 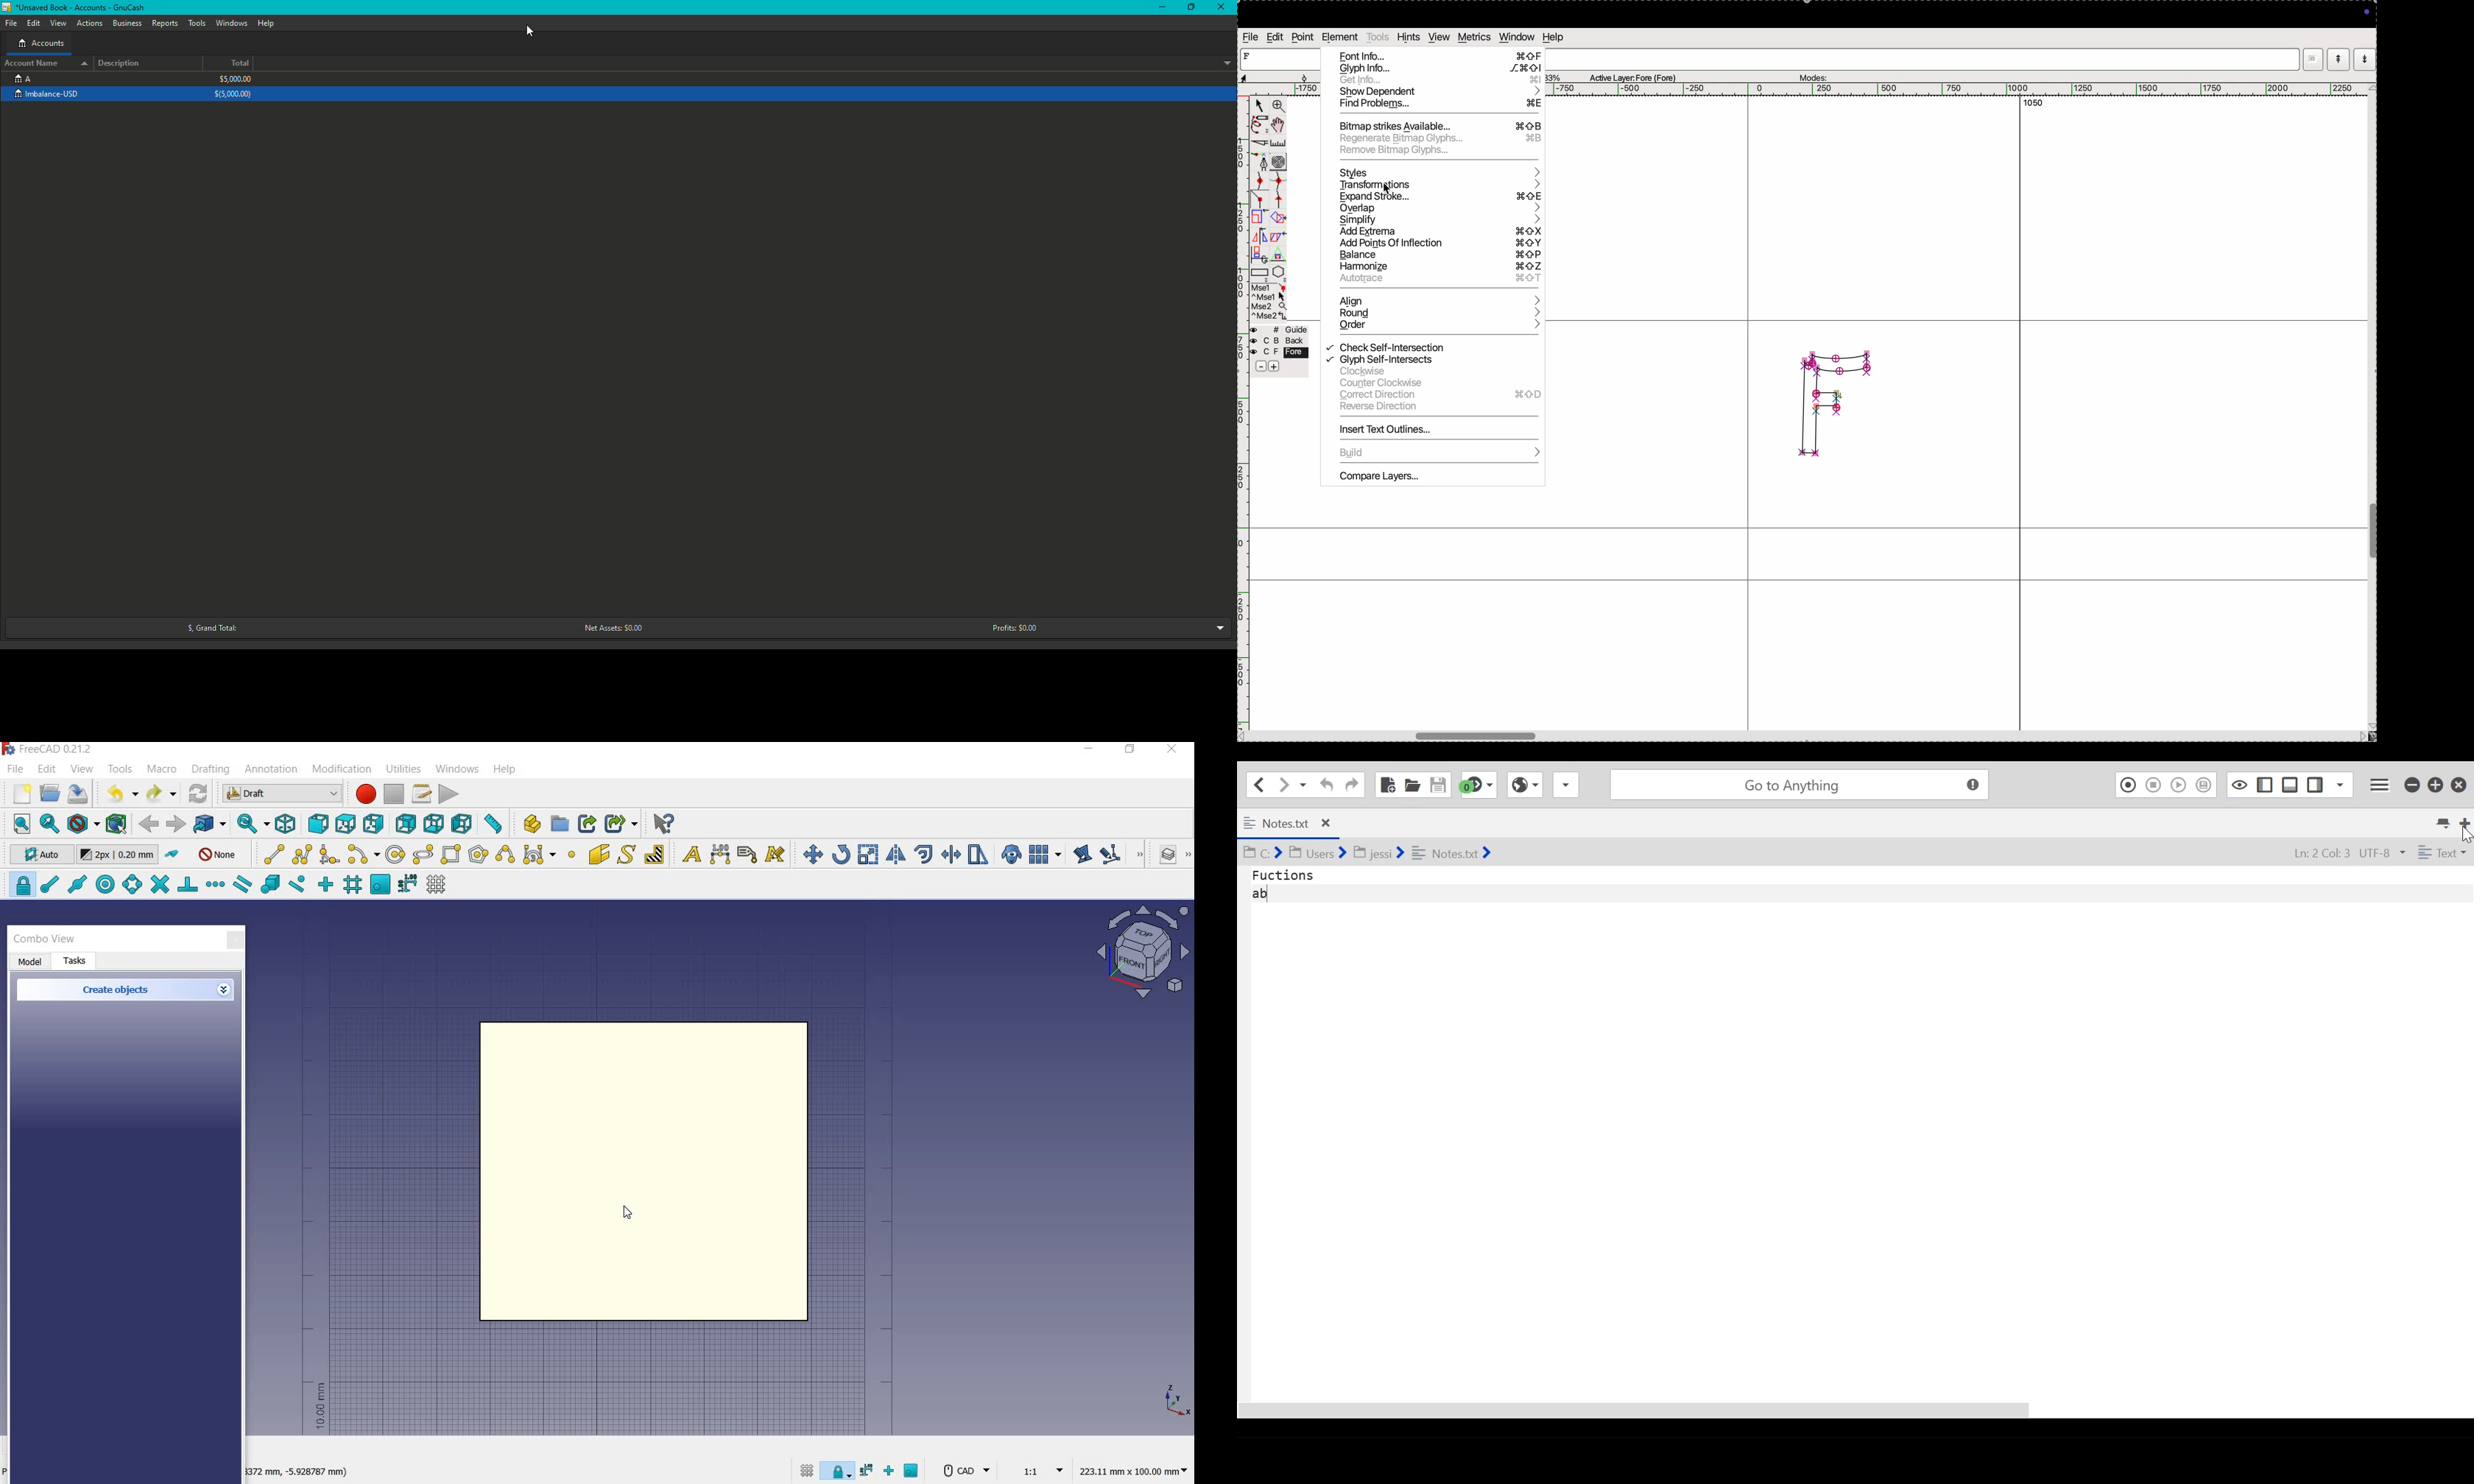 I want to click on GnuCash, so click(x=76, y=9).